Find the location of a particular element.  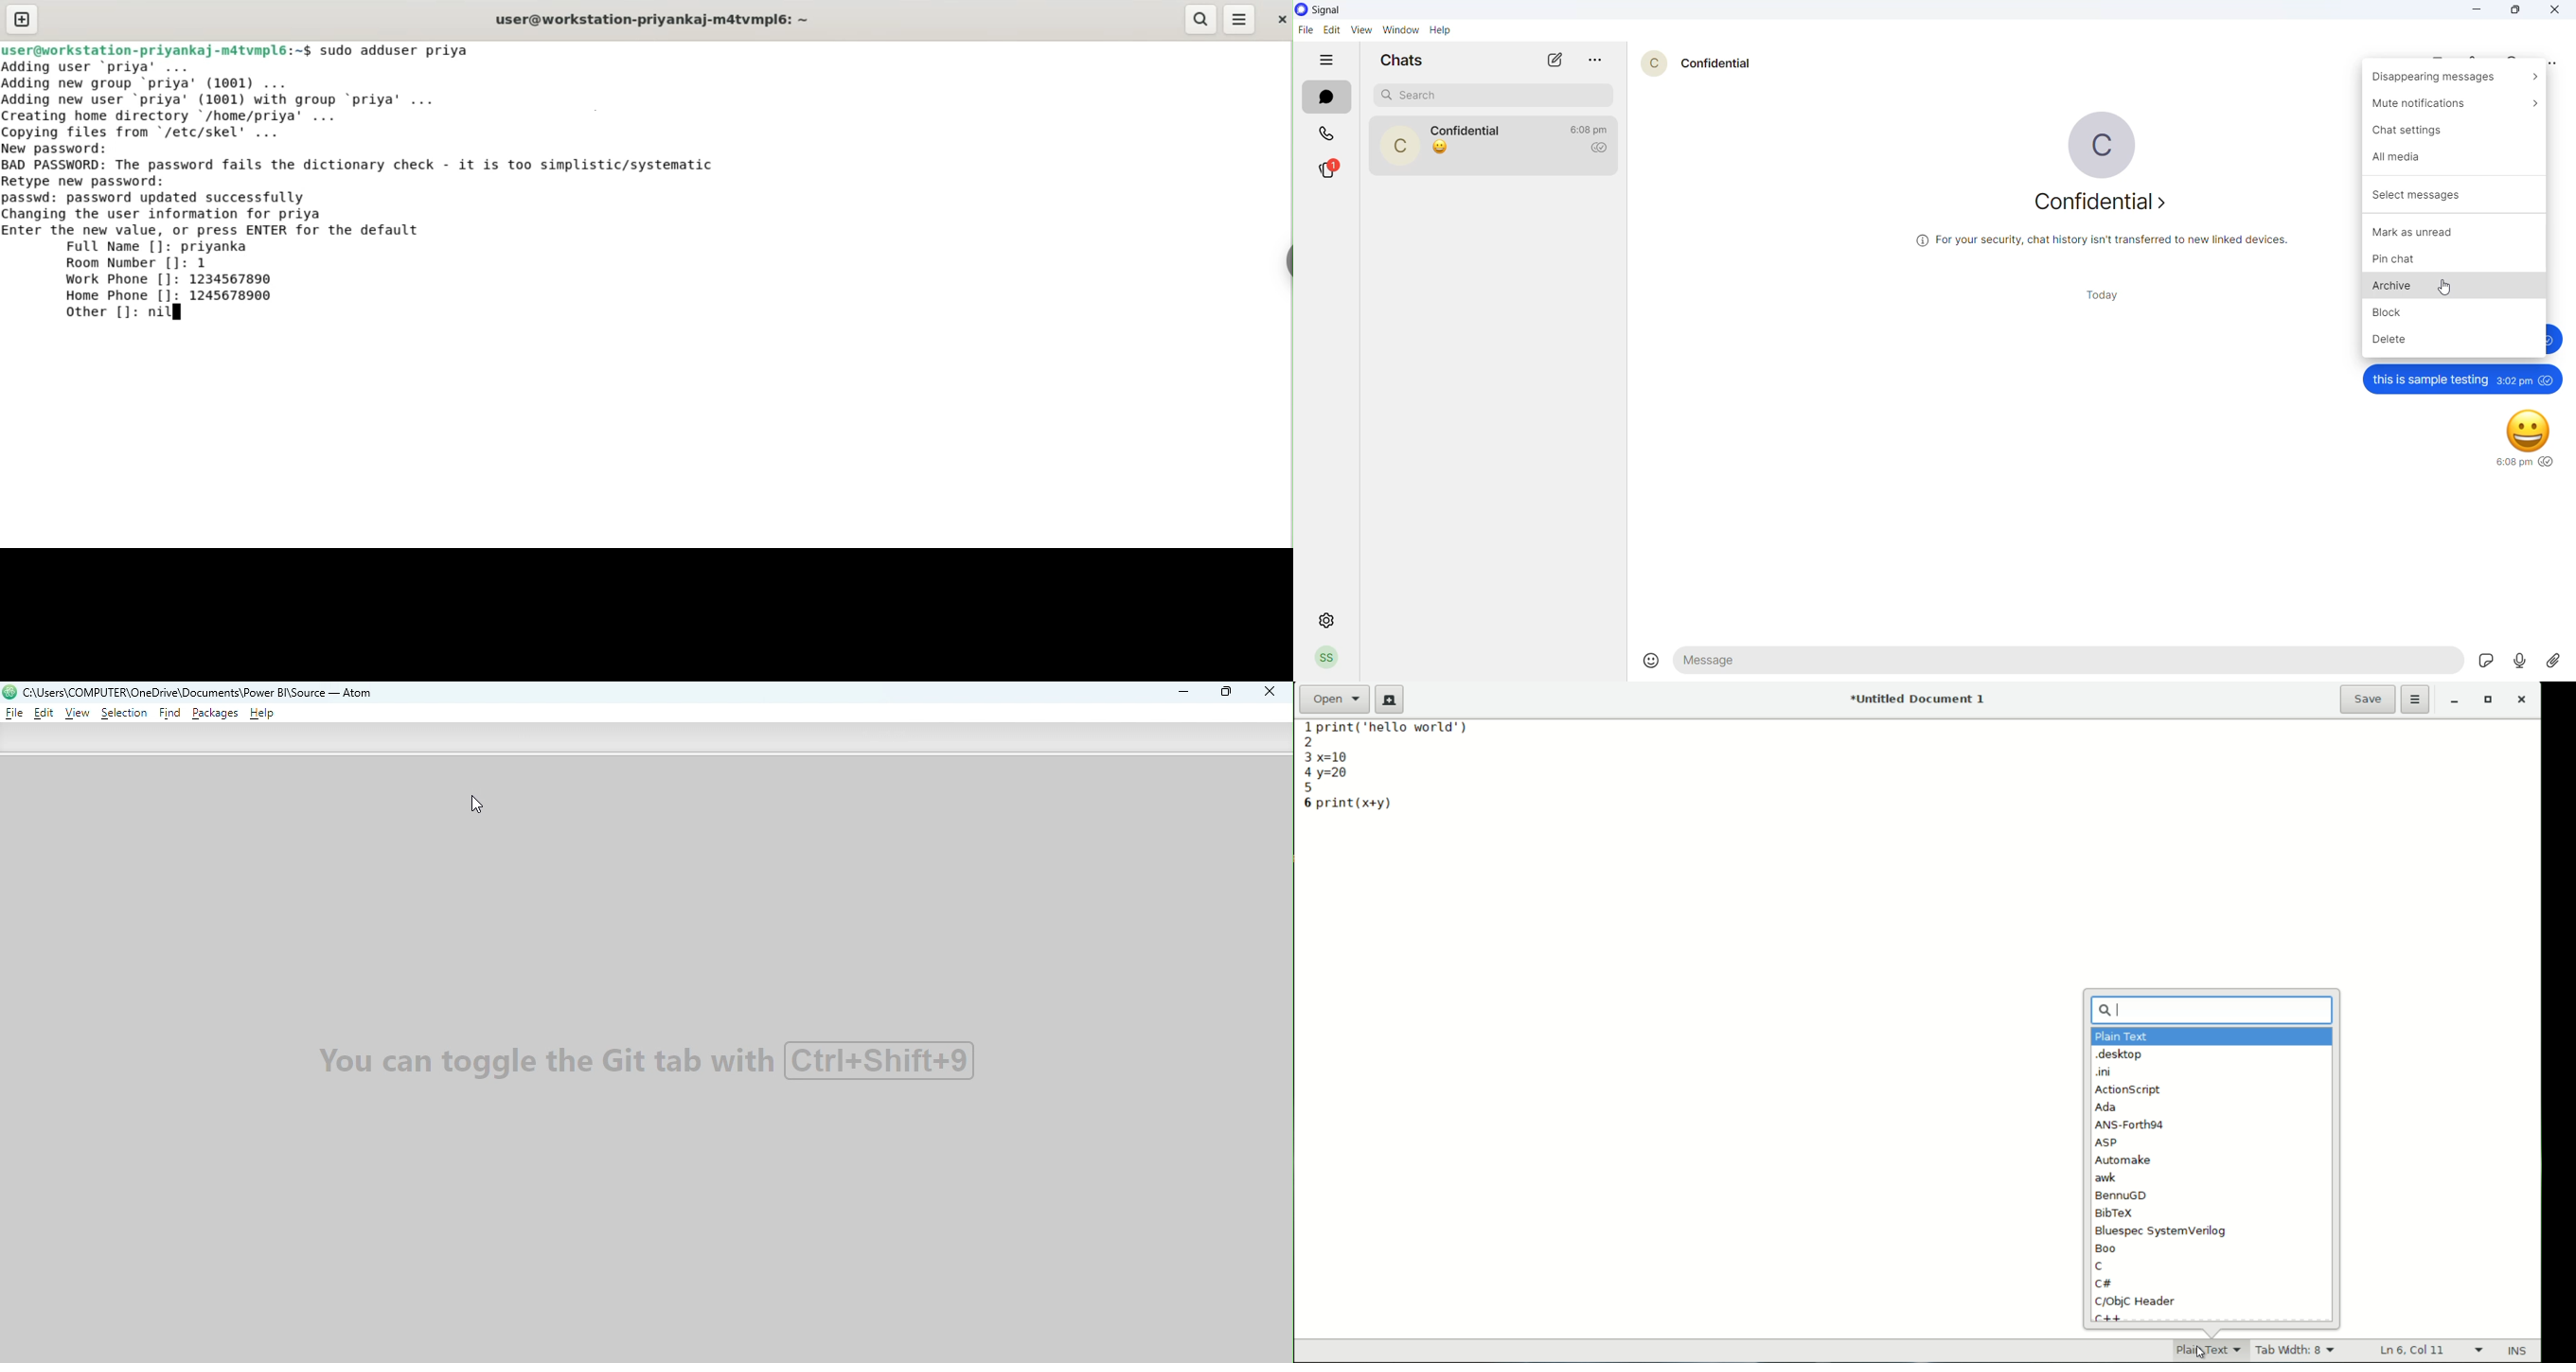

new chat is located at coordinates (1557, 59).